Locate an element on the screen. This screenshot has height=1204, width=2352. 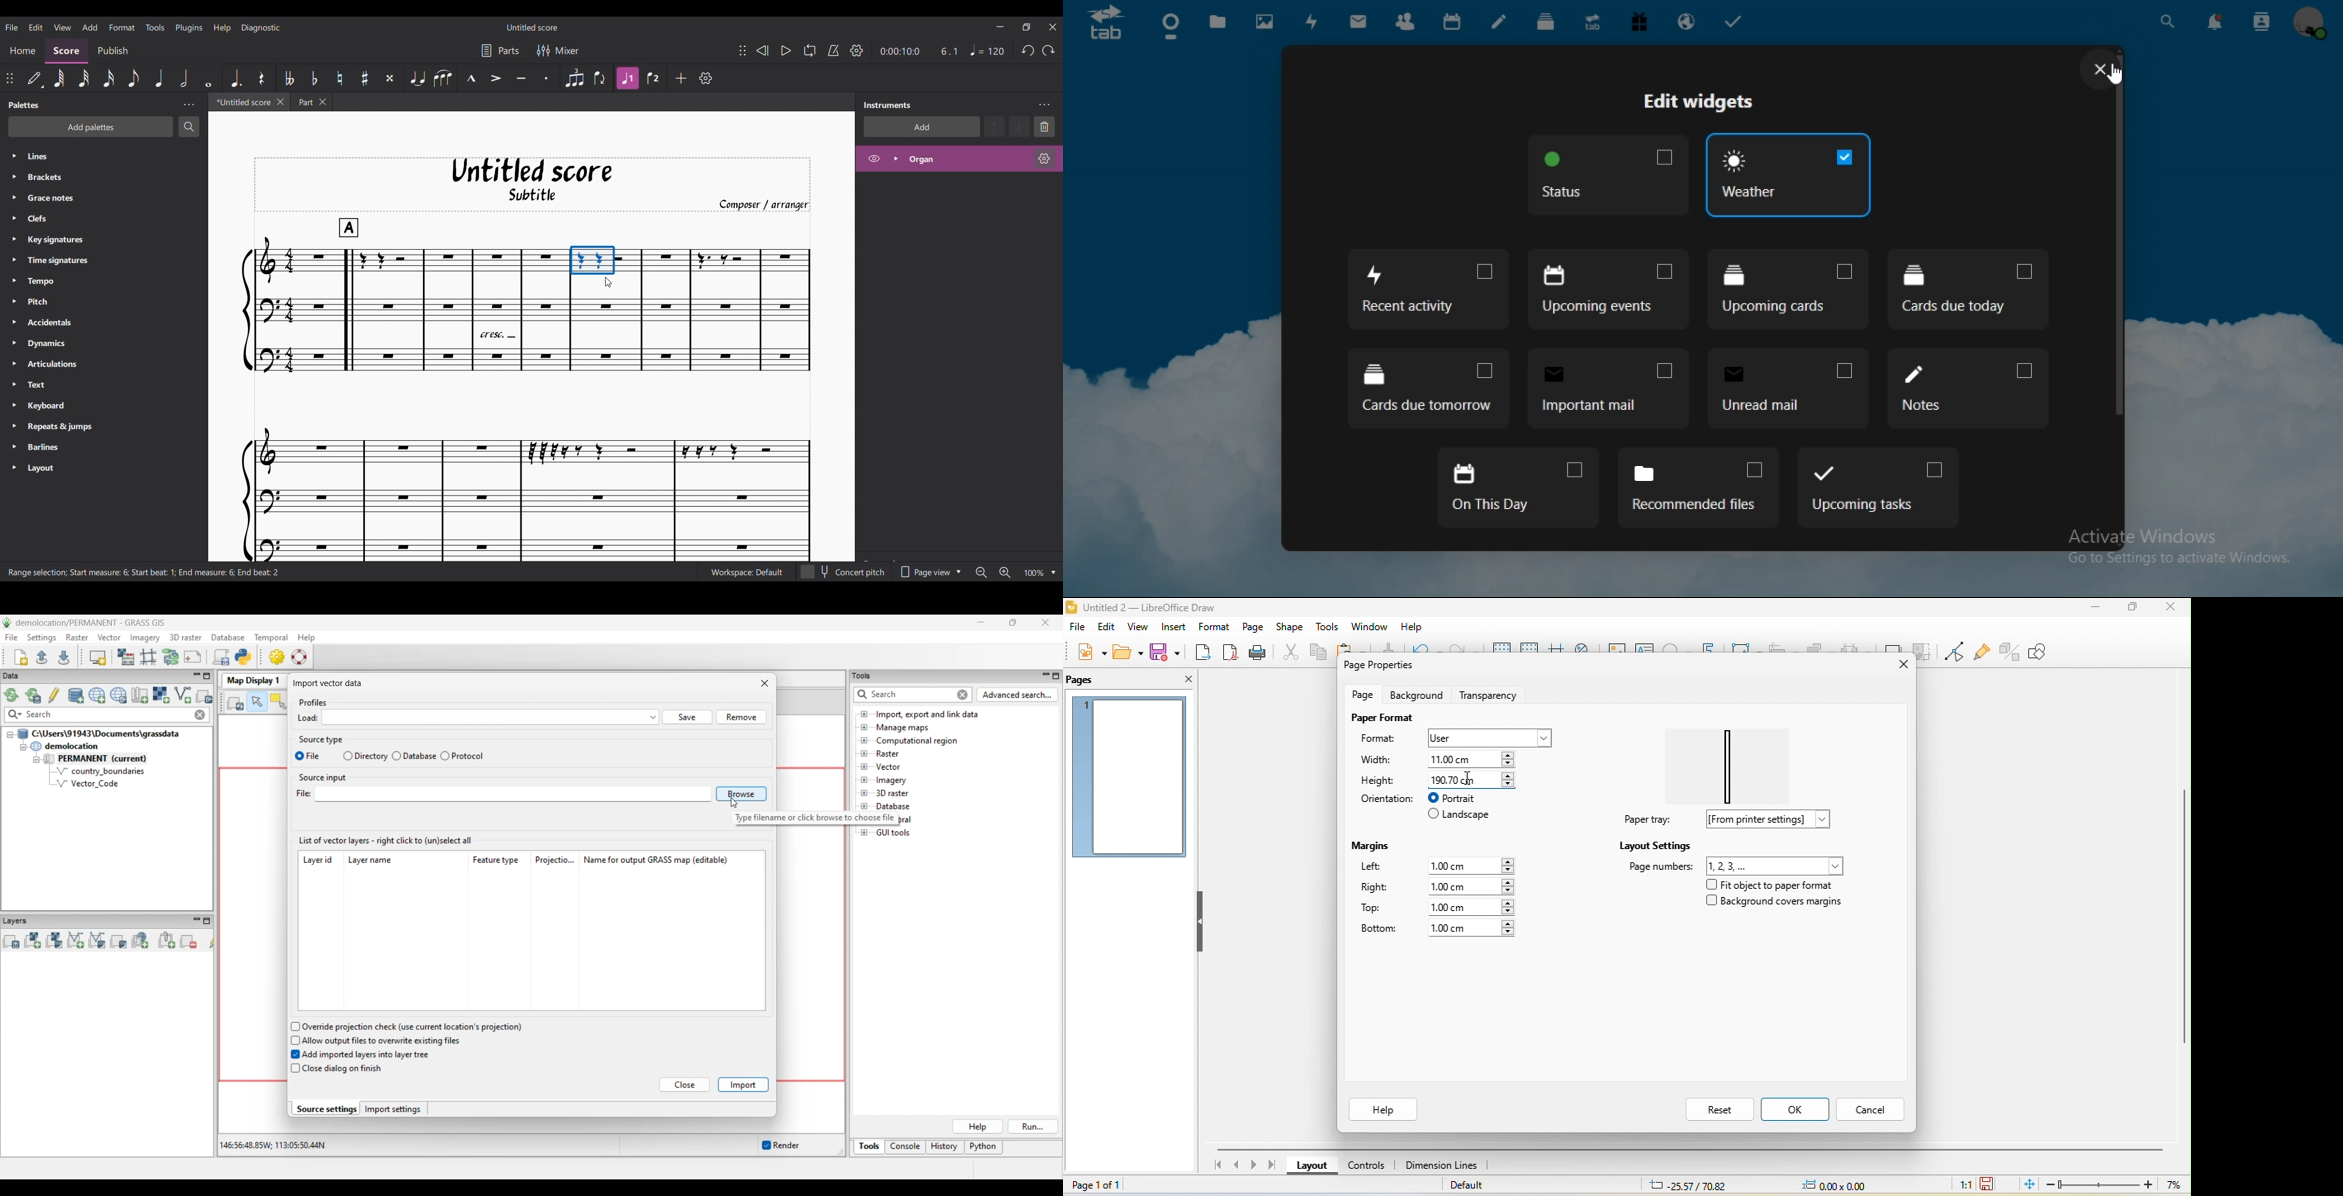
last page is located at coordinates (1275, 1165).